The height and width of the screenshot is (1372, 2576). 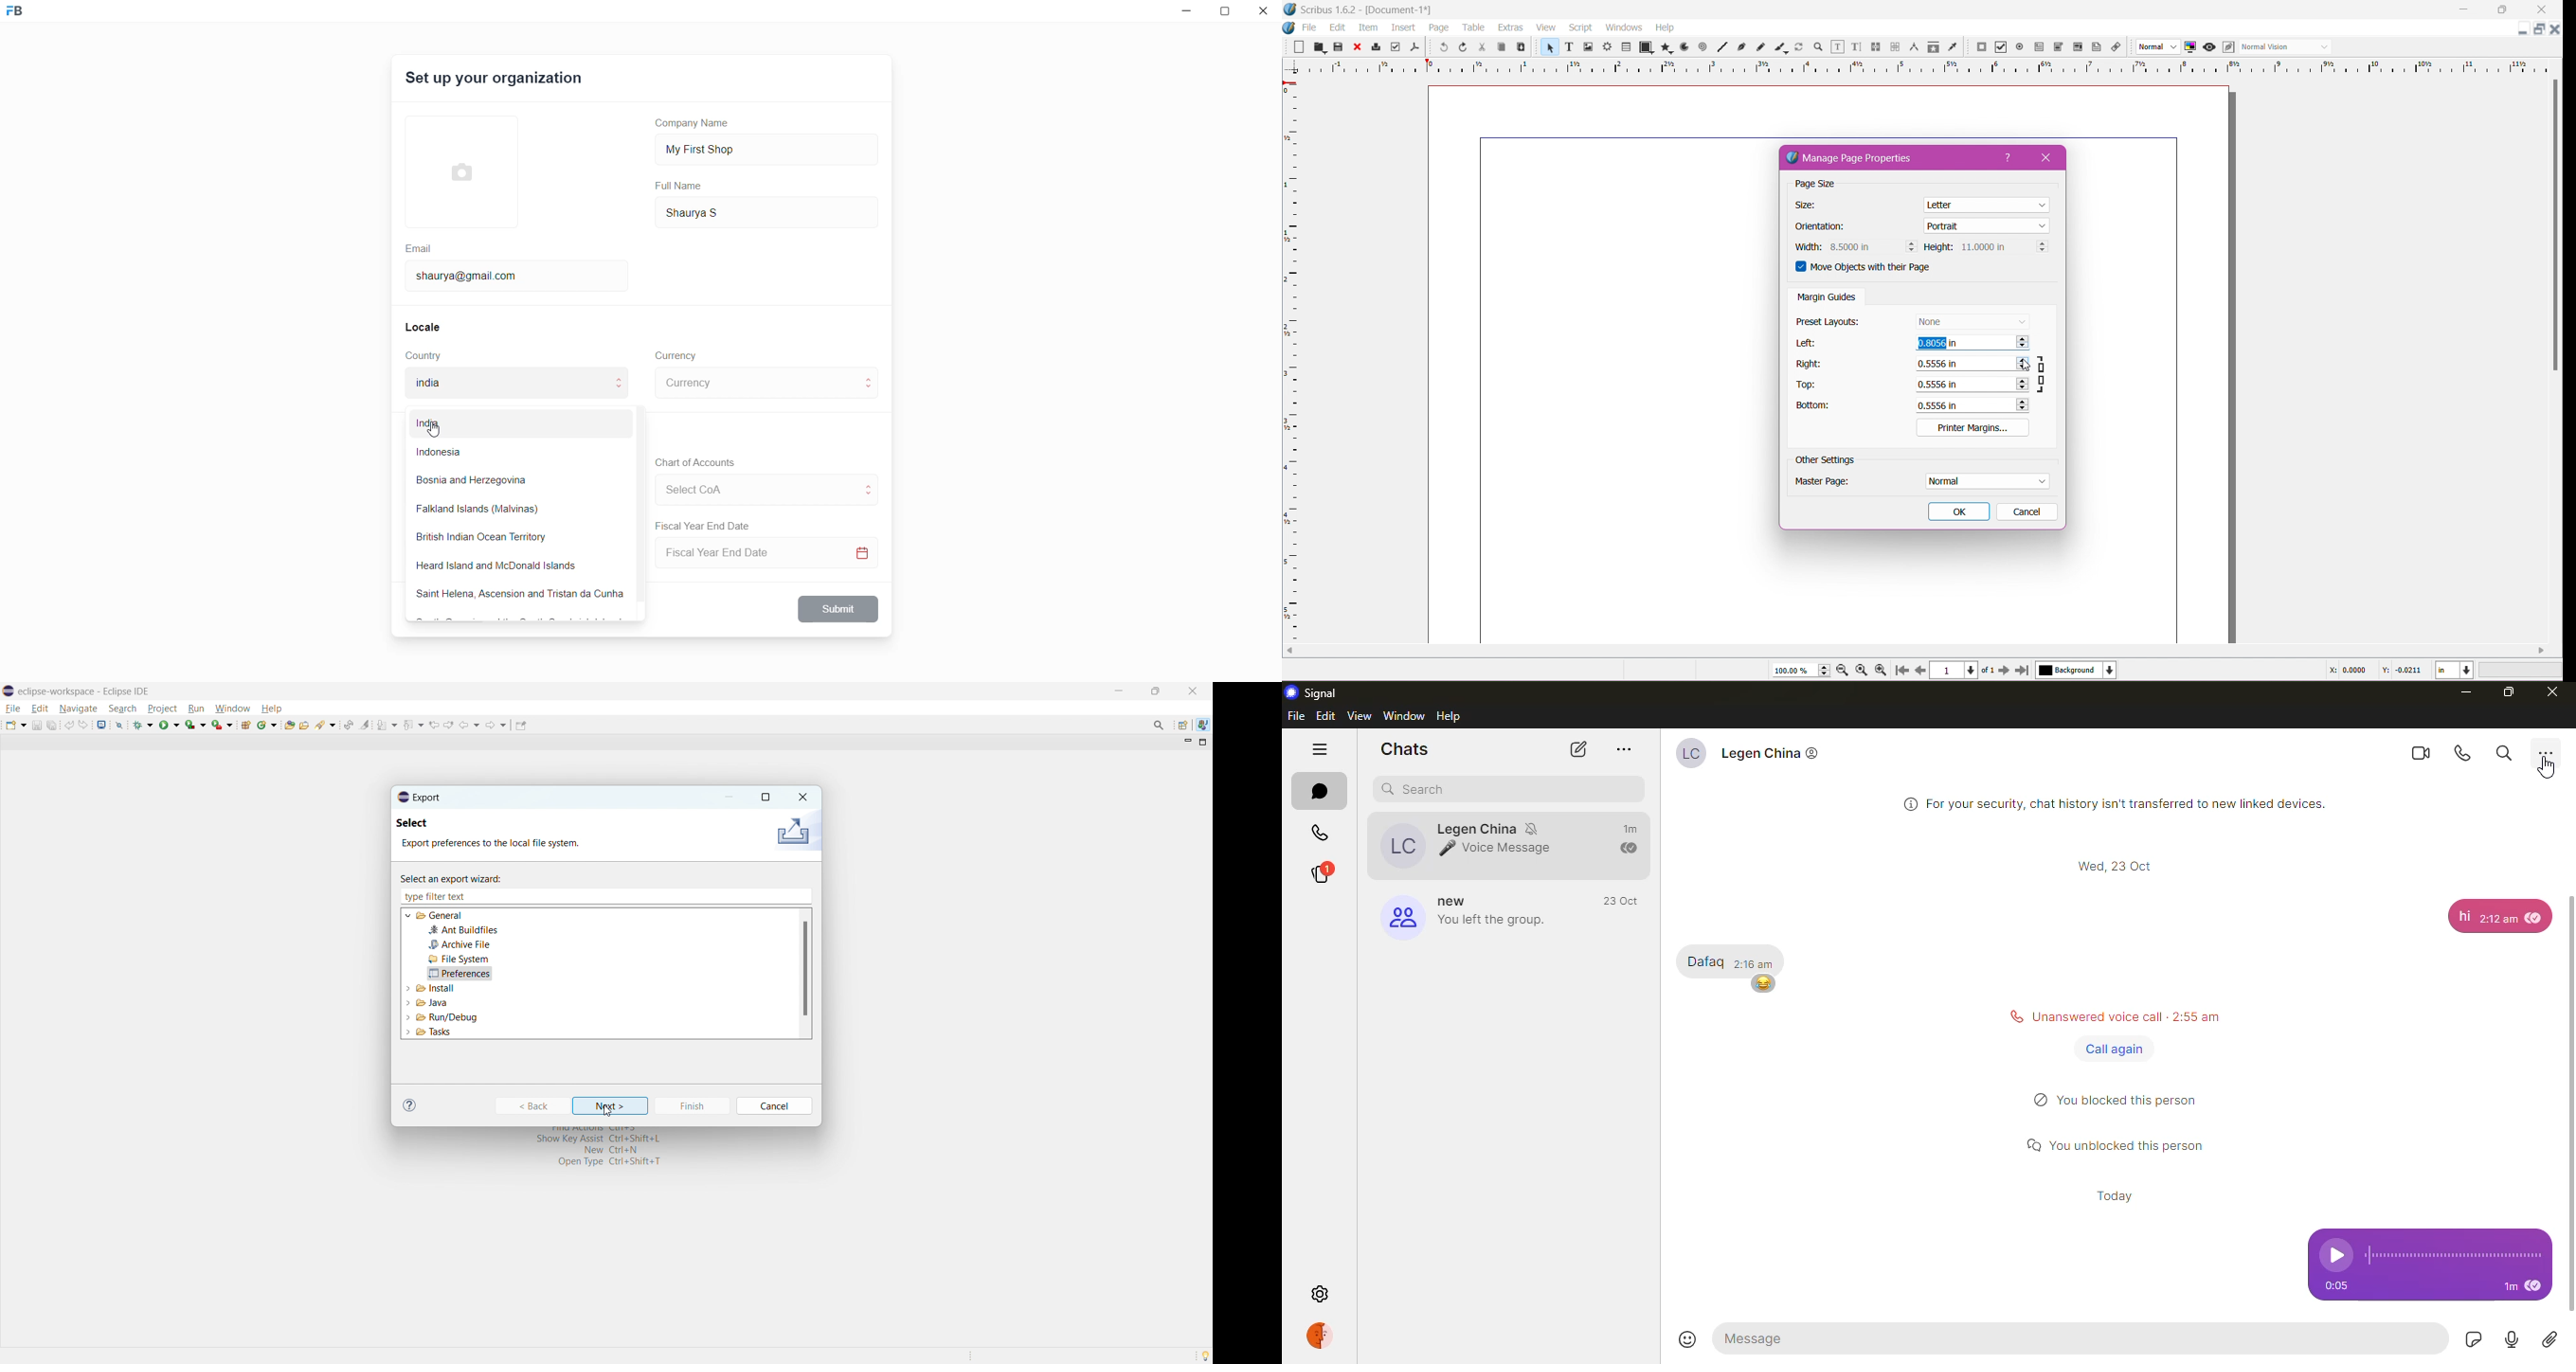 I want to click on Zoom to 100%, so click(x=1862, y=669).